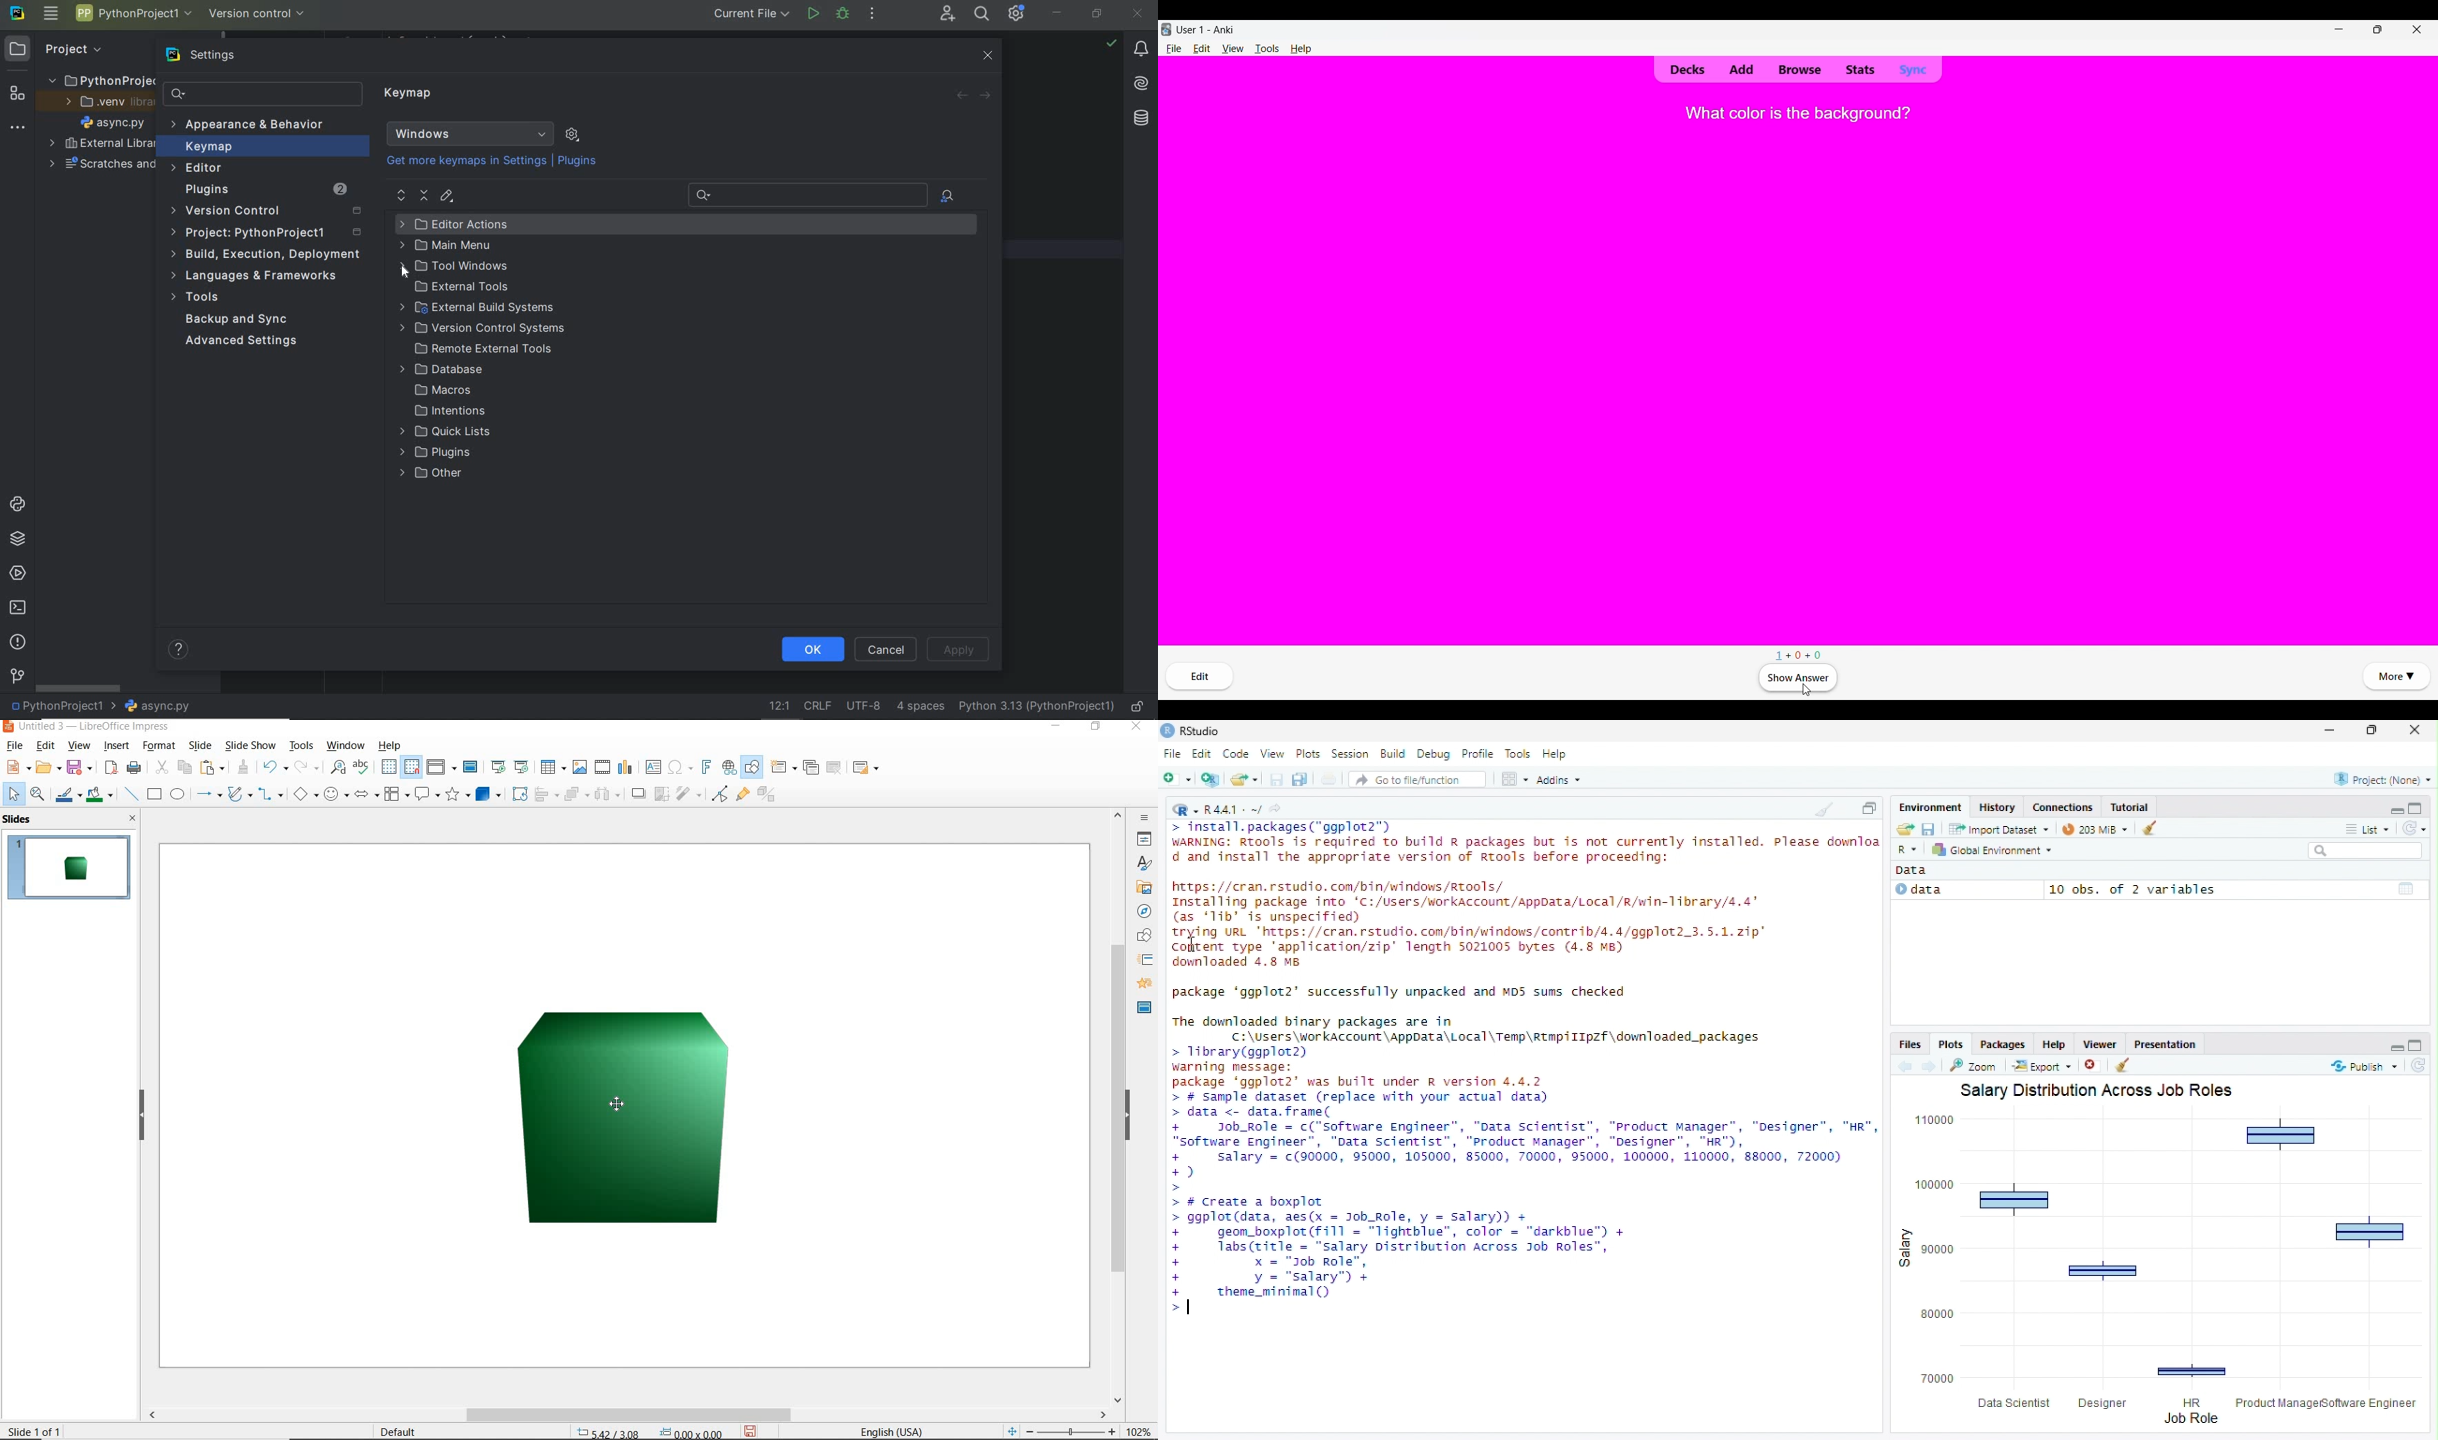  I want to click on Create a new file, so click(1178, 779).